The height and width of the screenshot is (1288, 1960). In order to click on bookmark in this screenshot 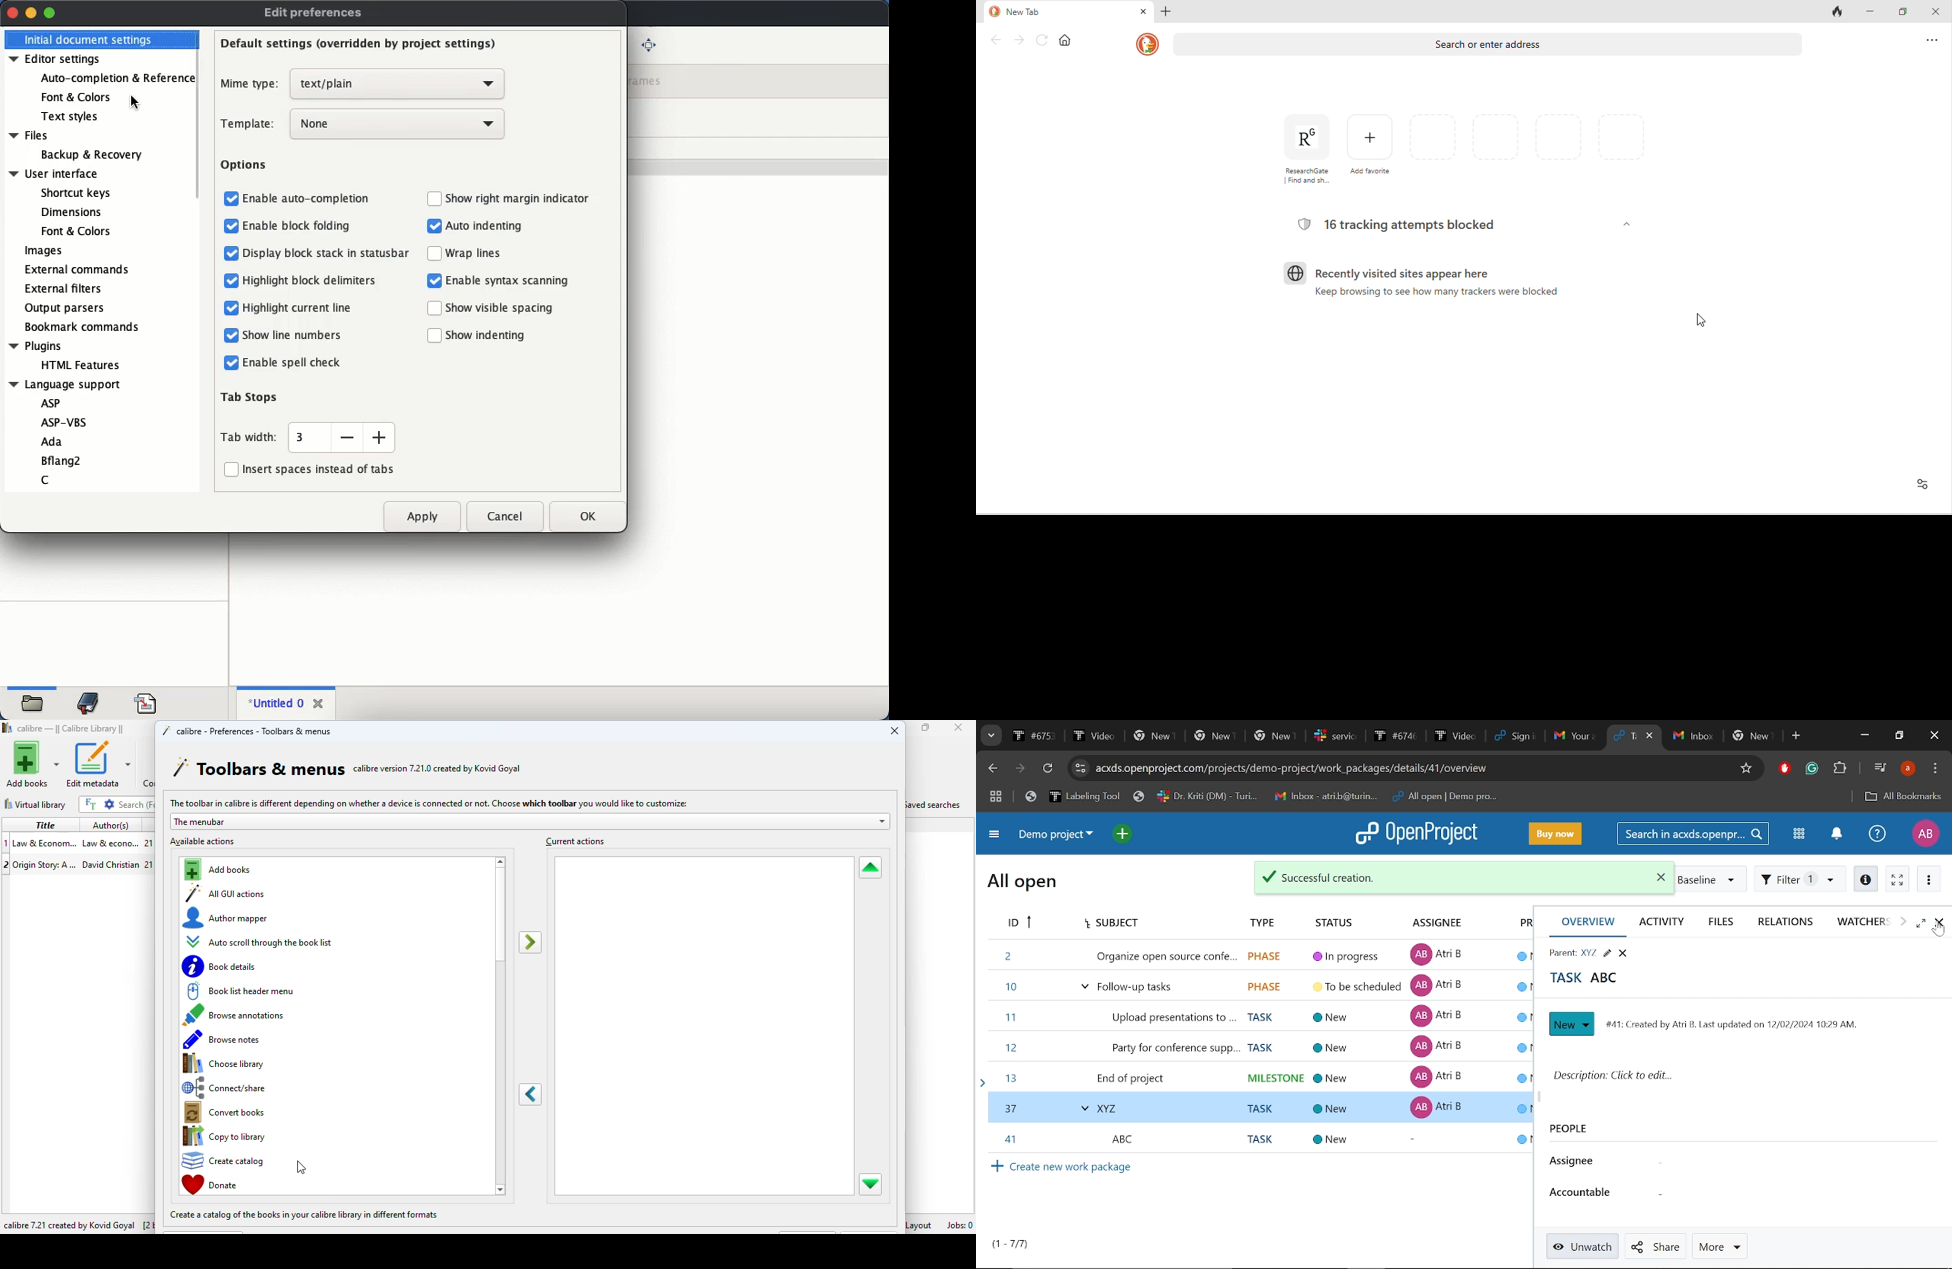, I will do `click(89, 704)`.